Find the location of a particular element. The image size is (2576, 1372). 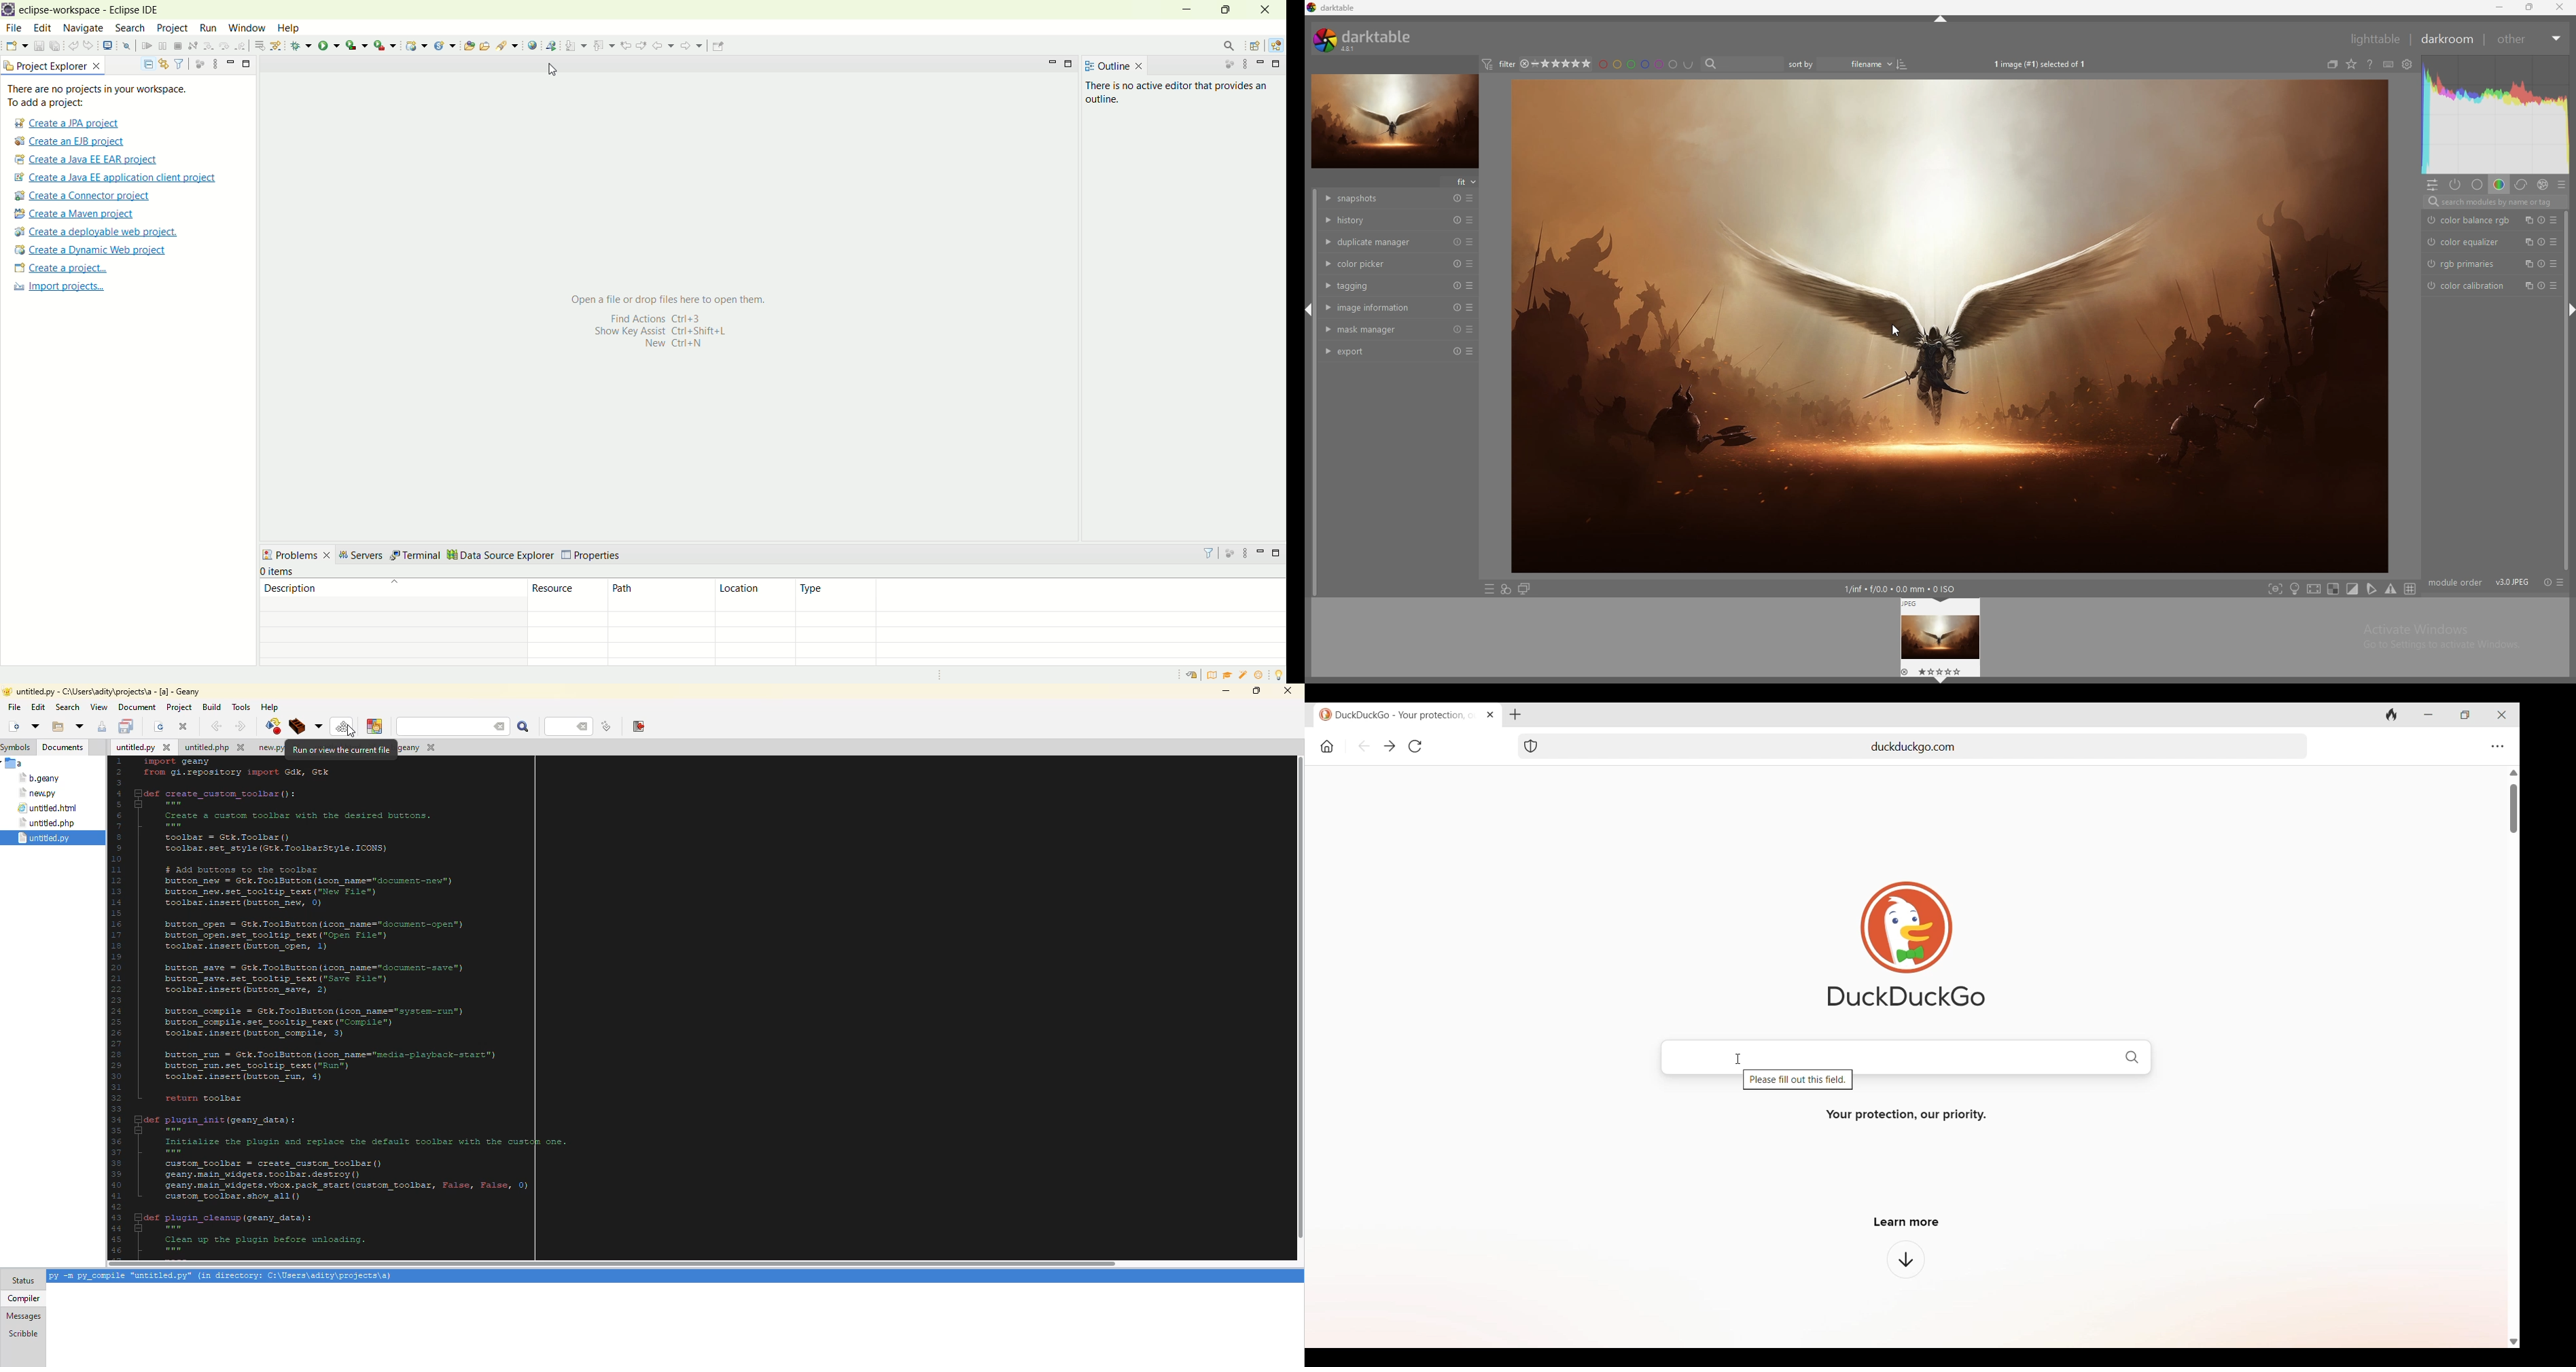

preset is located at coordinates (1473, 285).